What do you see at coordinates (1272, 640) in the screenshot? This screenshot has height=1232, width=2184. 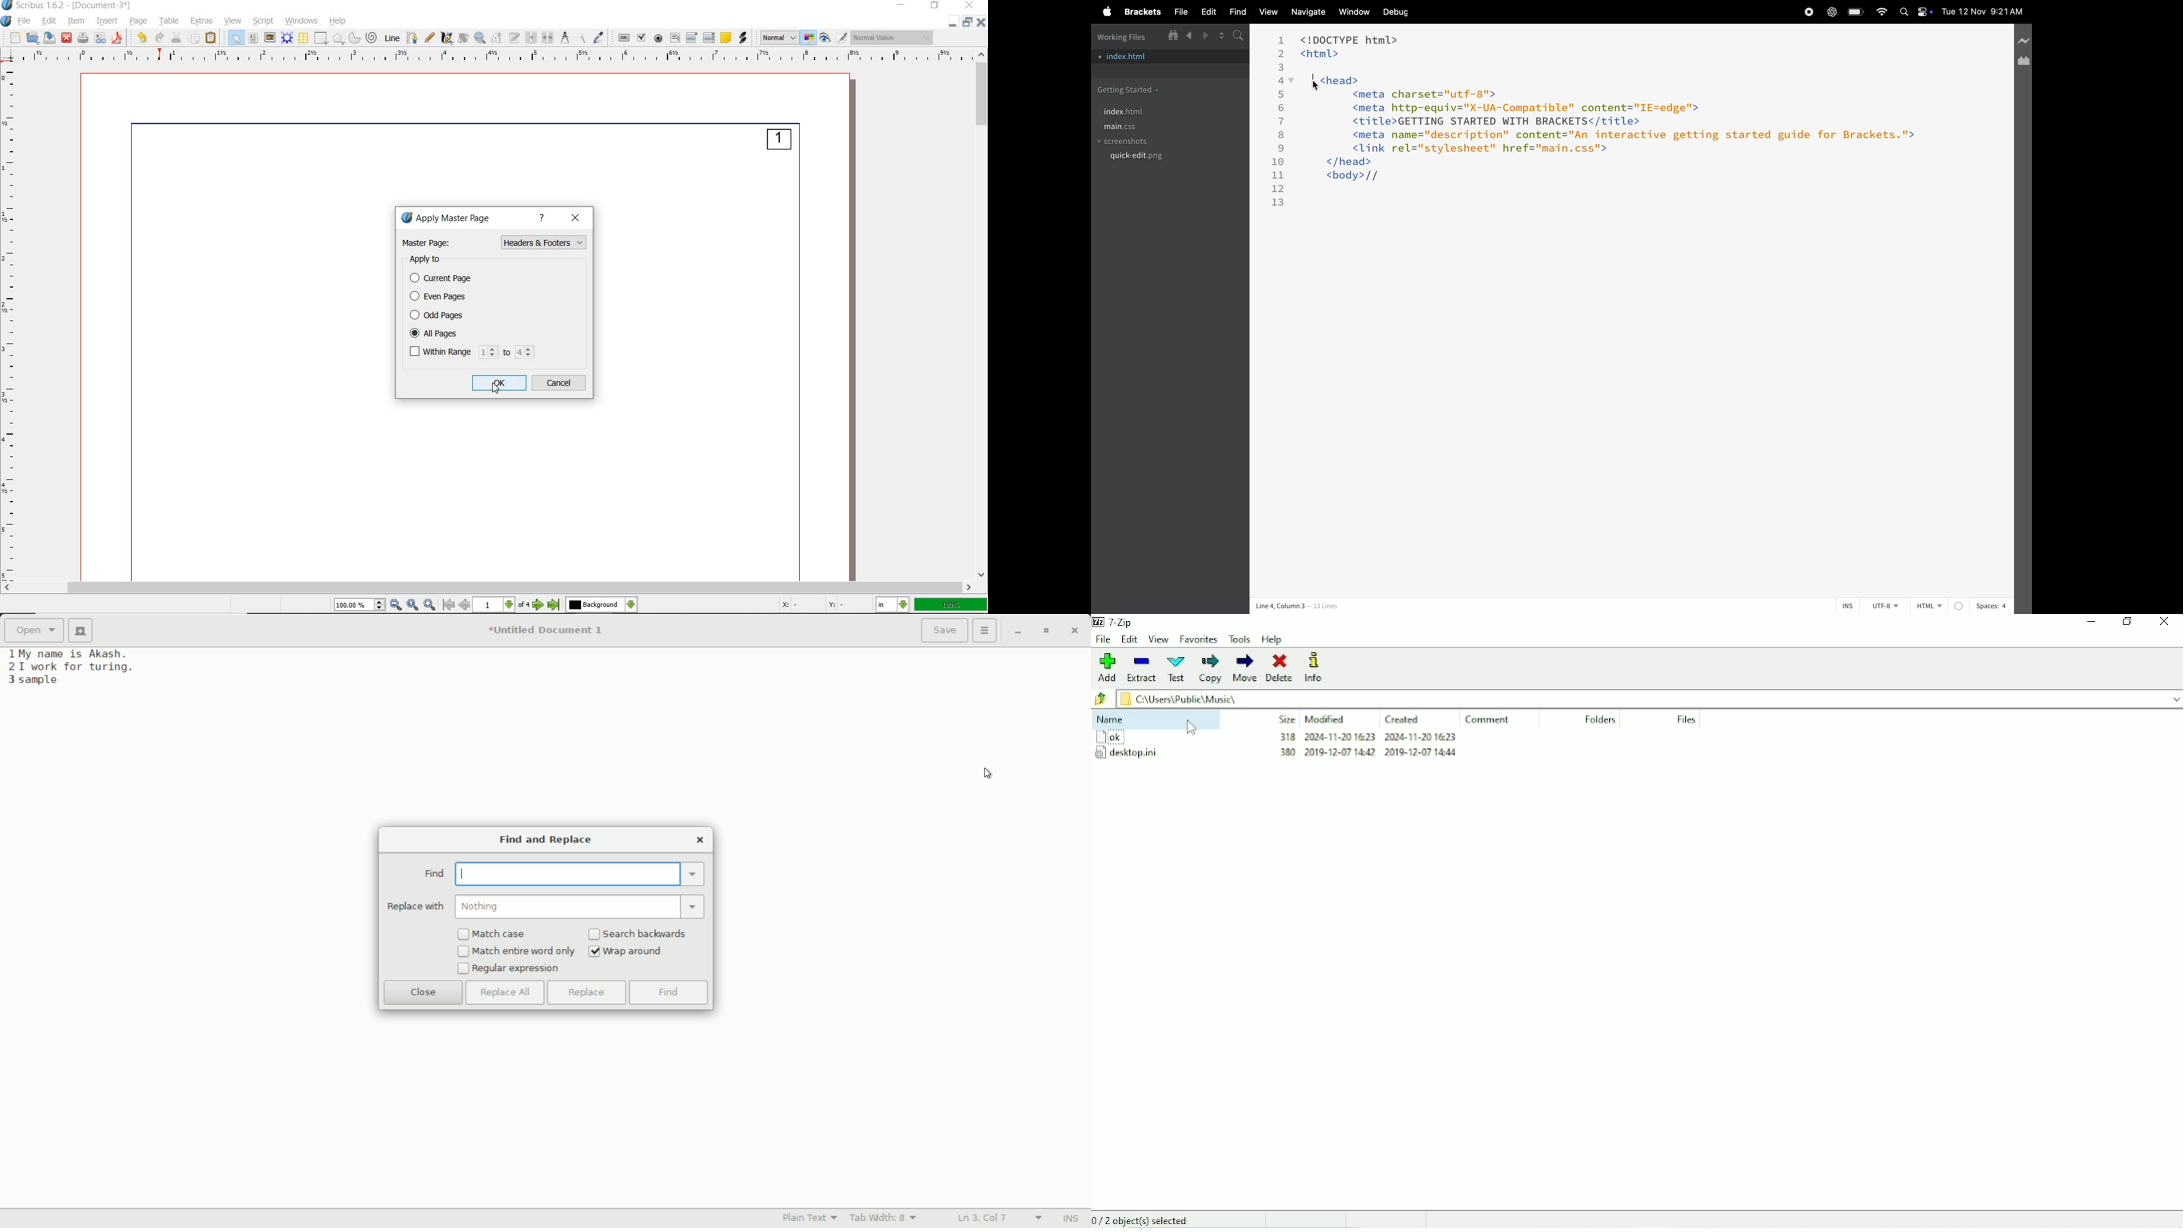 I see `Help` at bounding box center [1272, 640].